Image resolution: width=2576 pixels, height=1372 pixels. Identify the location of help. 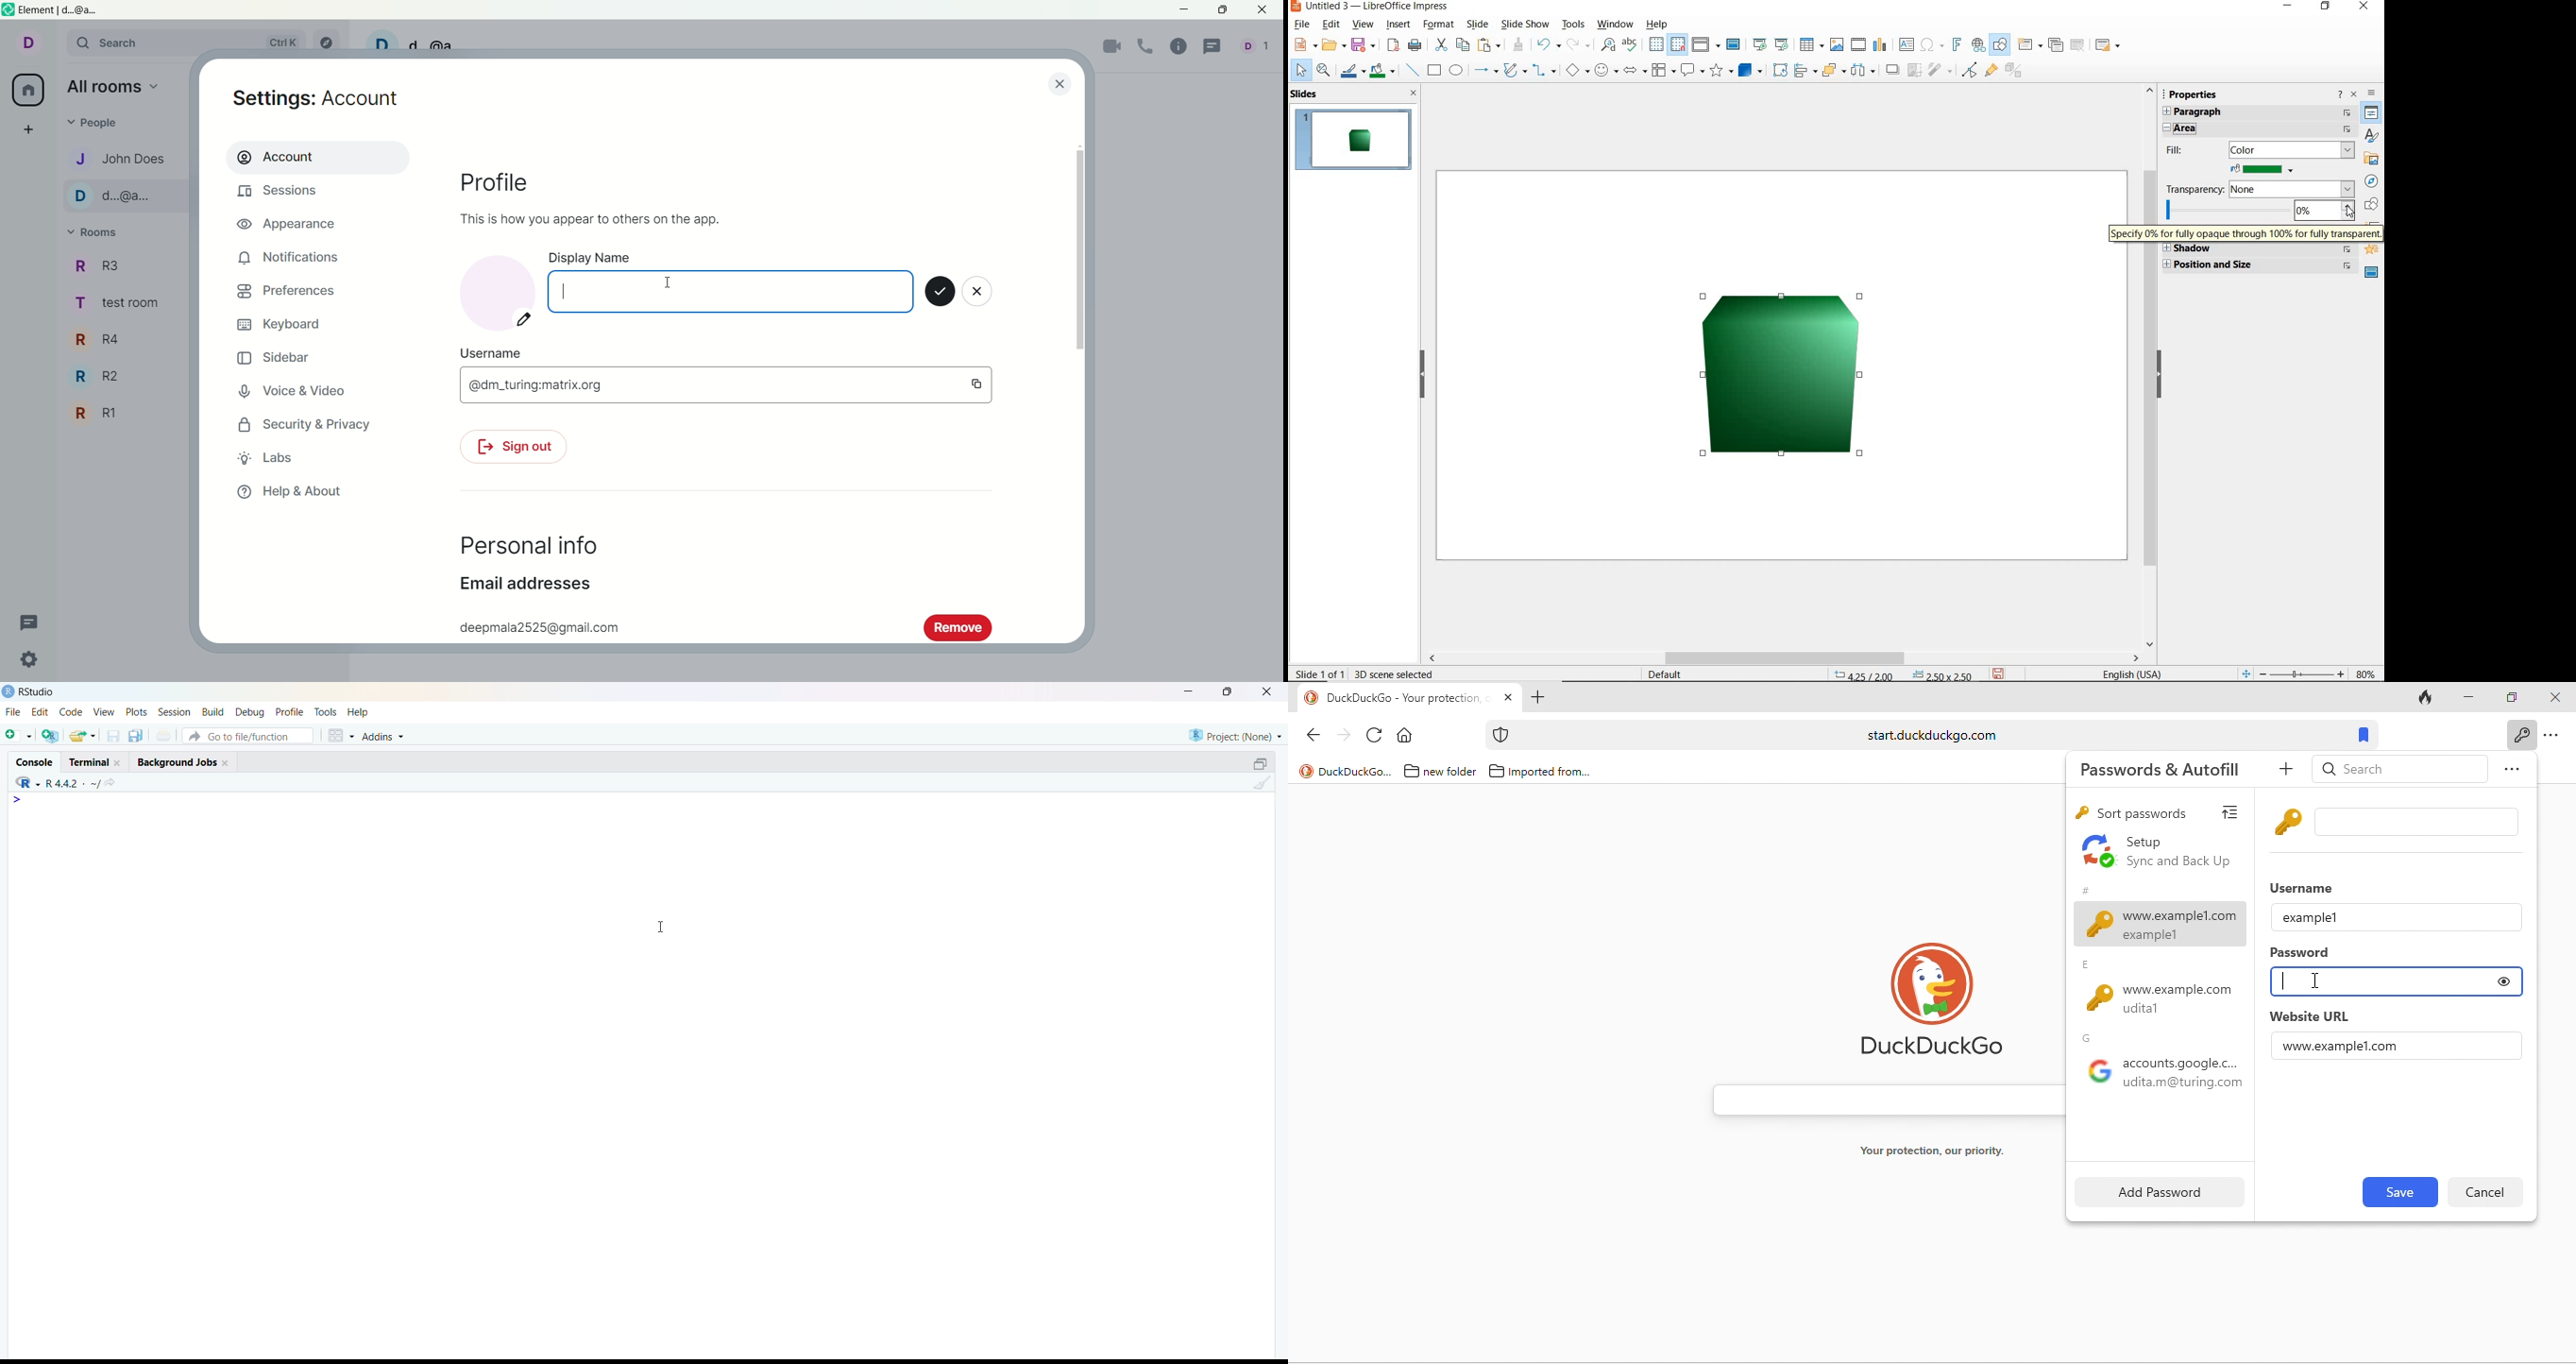
(1660, 25).